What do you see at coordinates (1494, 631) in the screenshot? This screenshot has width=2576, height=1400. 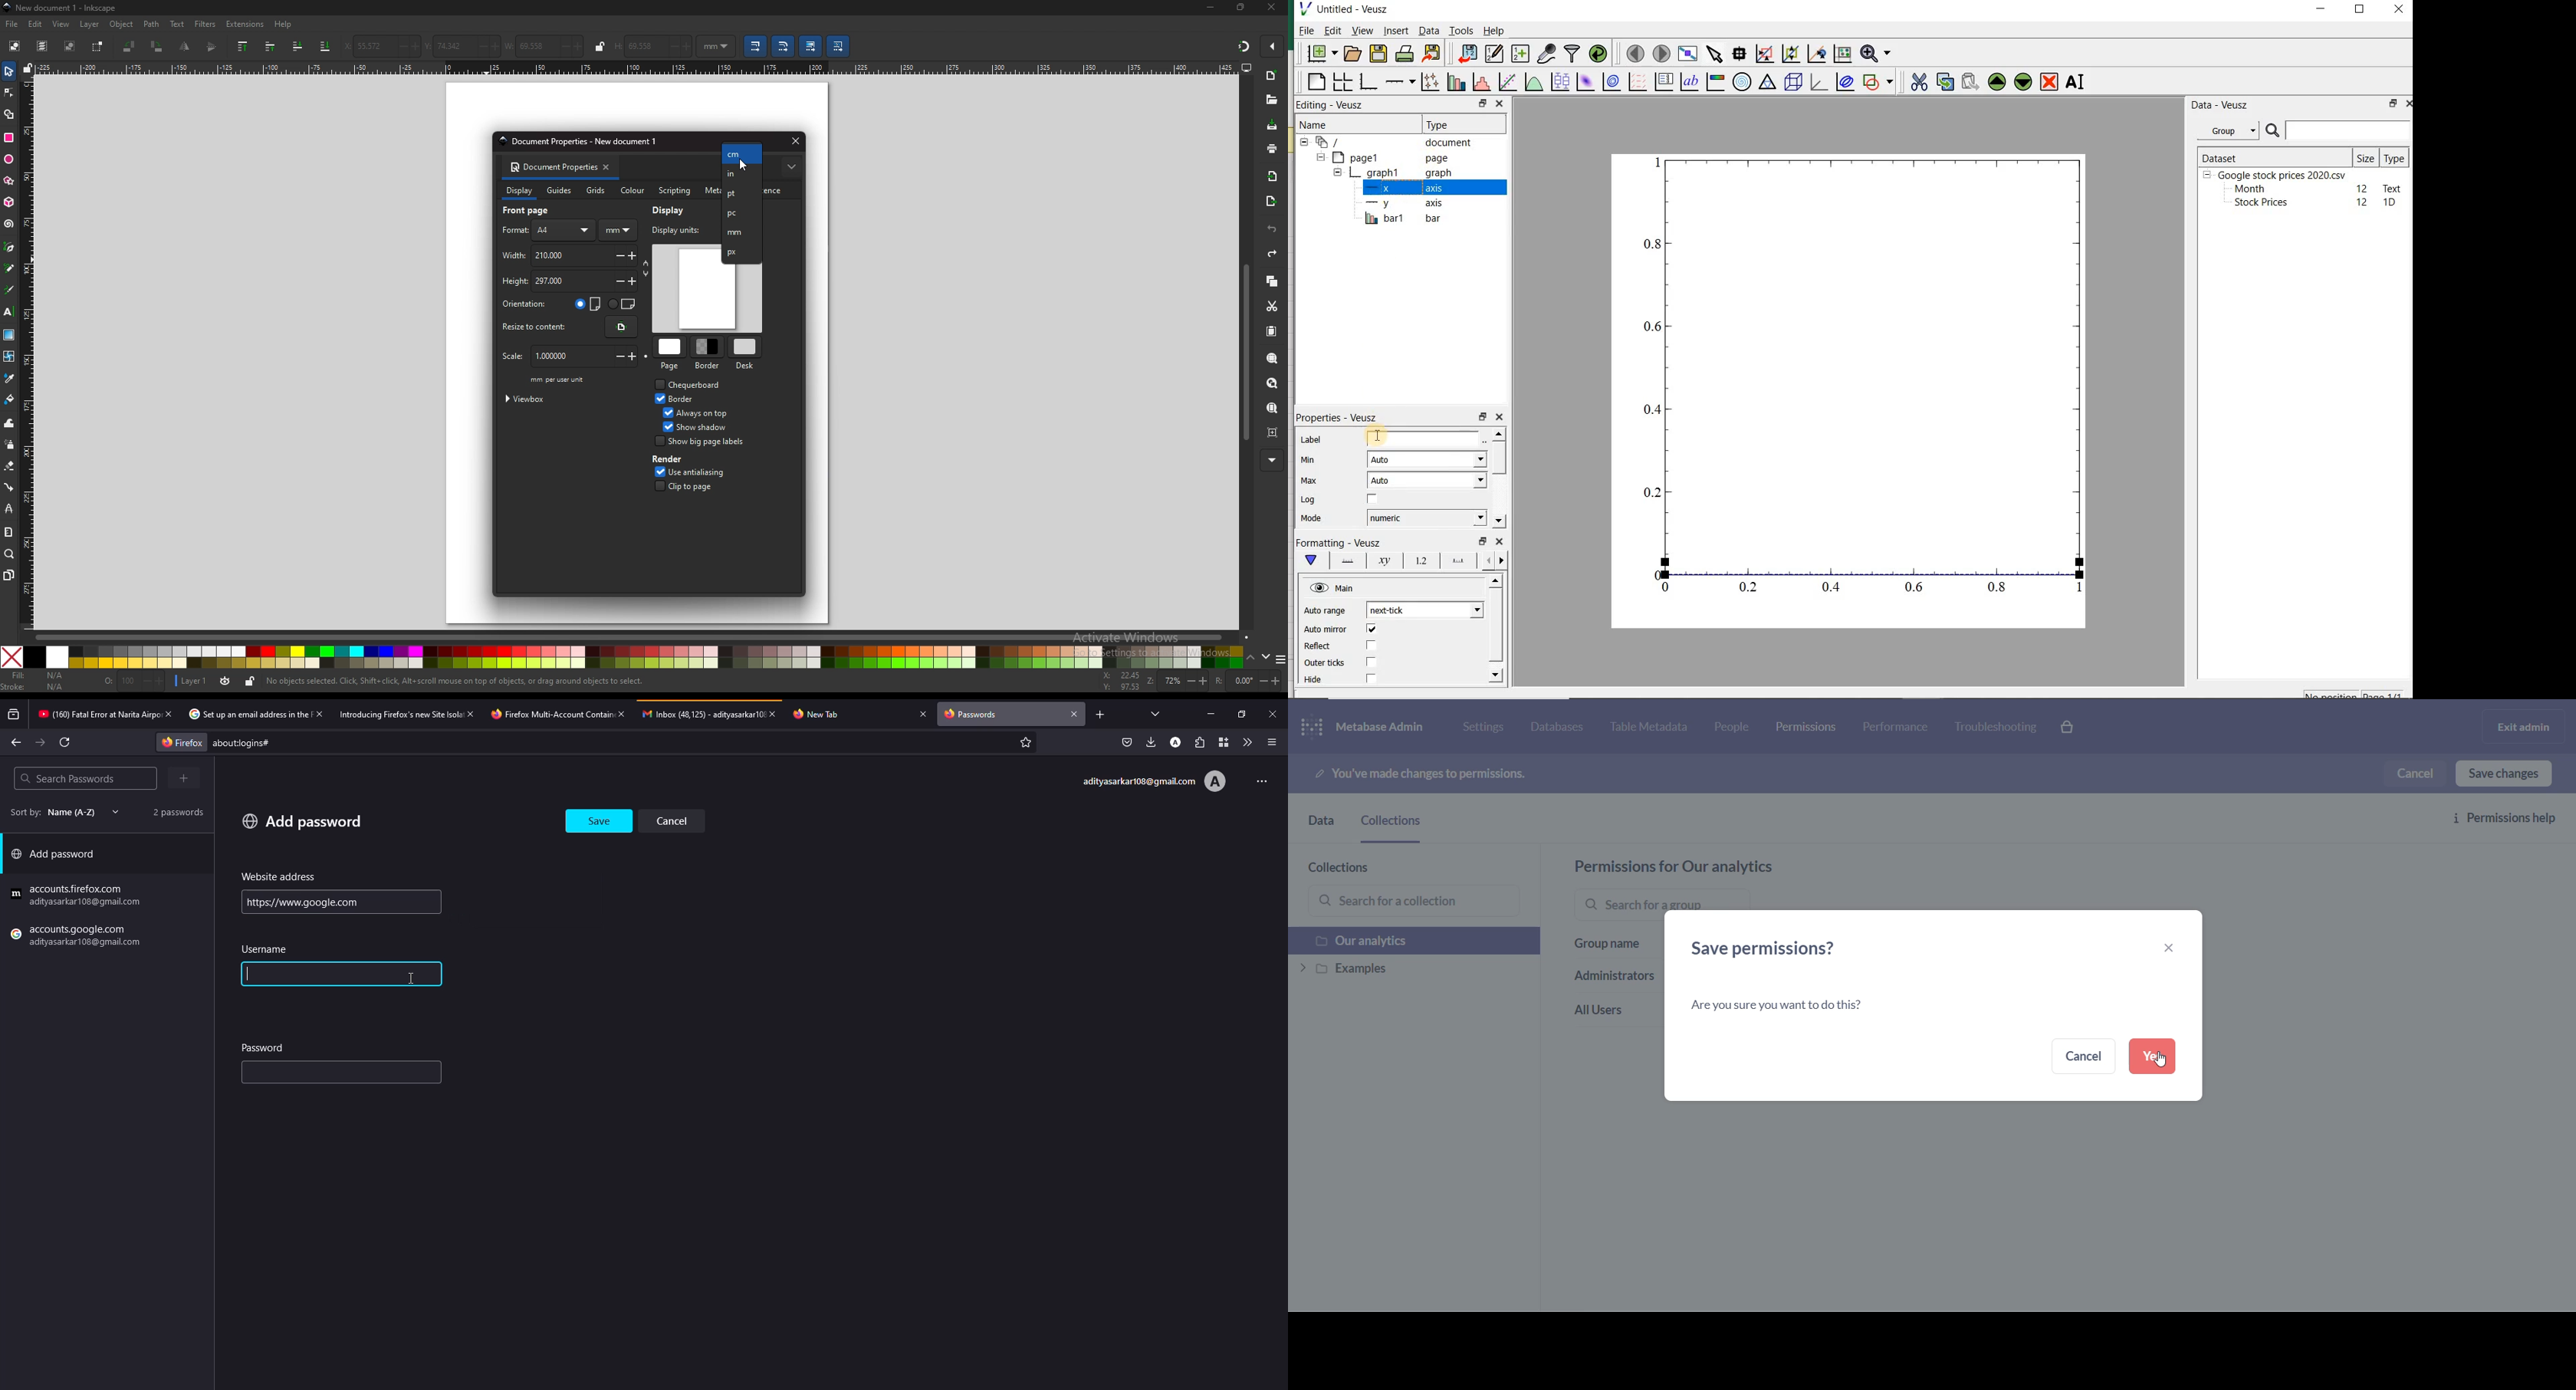 I see `scrollbar` at bounding box center [1494, 631].